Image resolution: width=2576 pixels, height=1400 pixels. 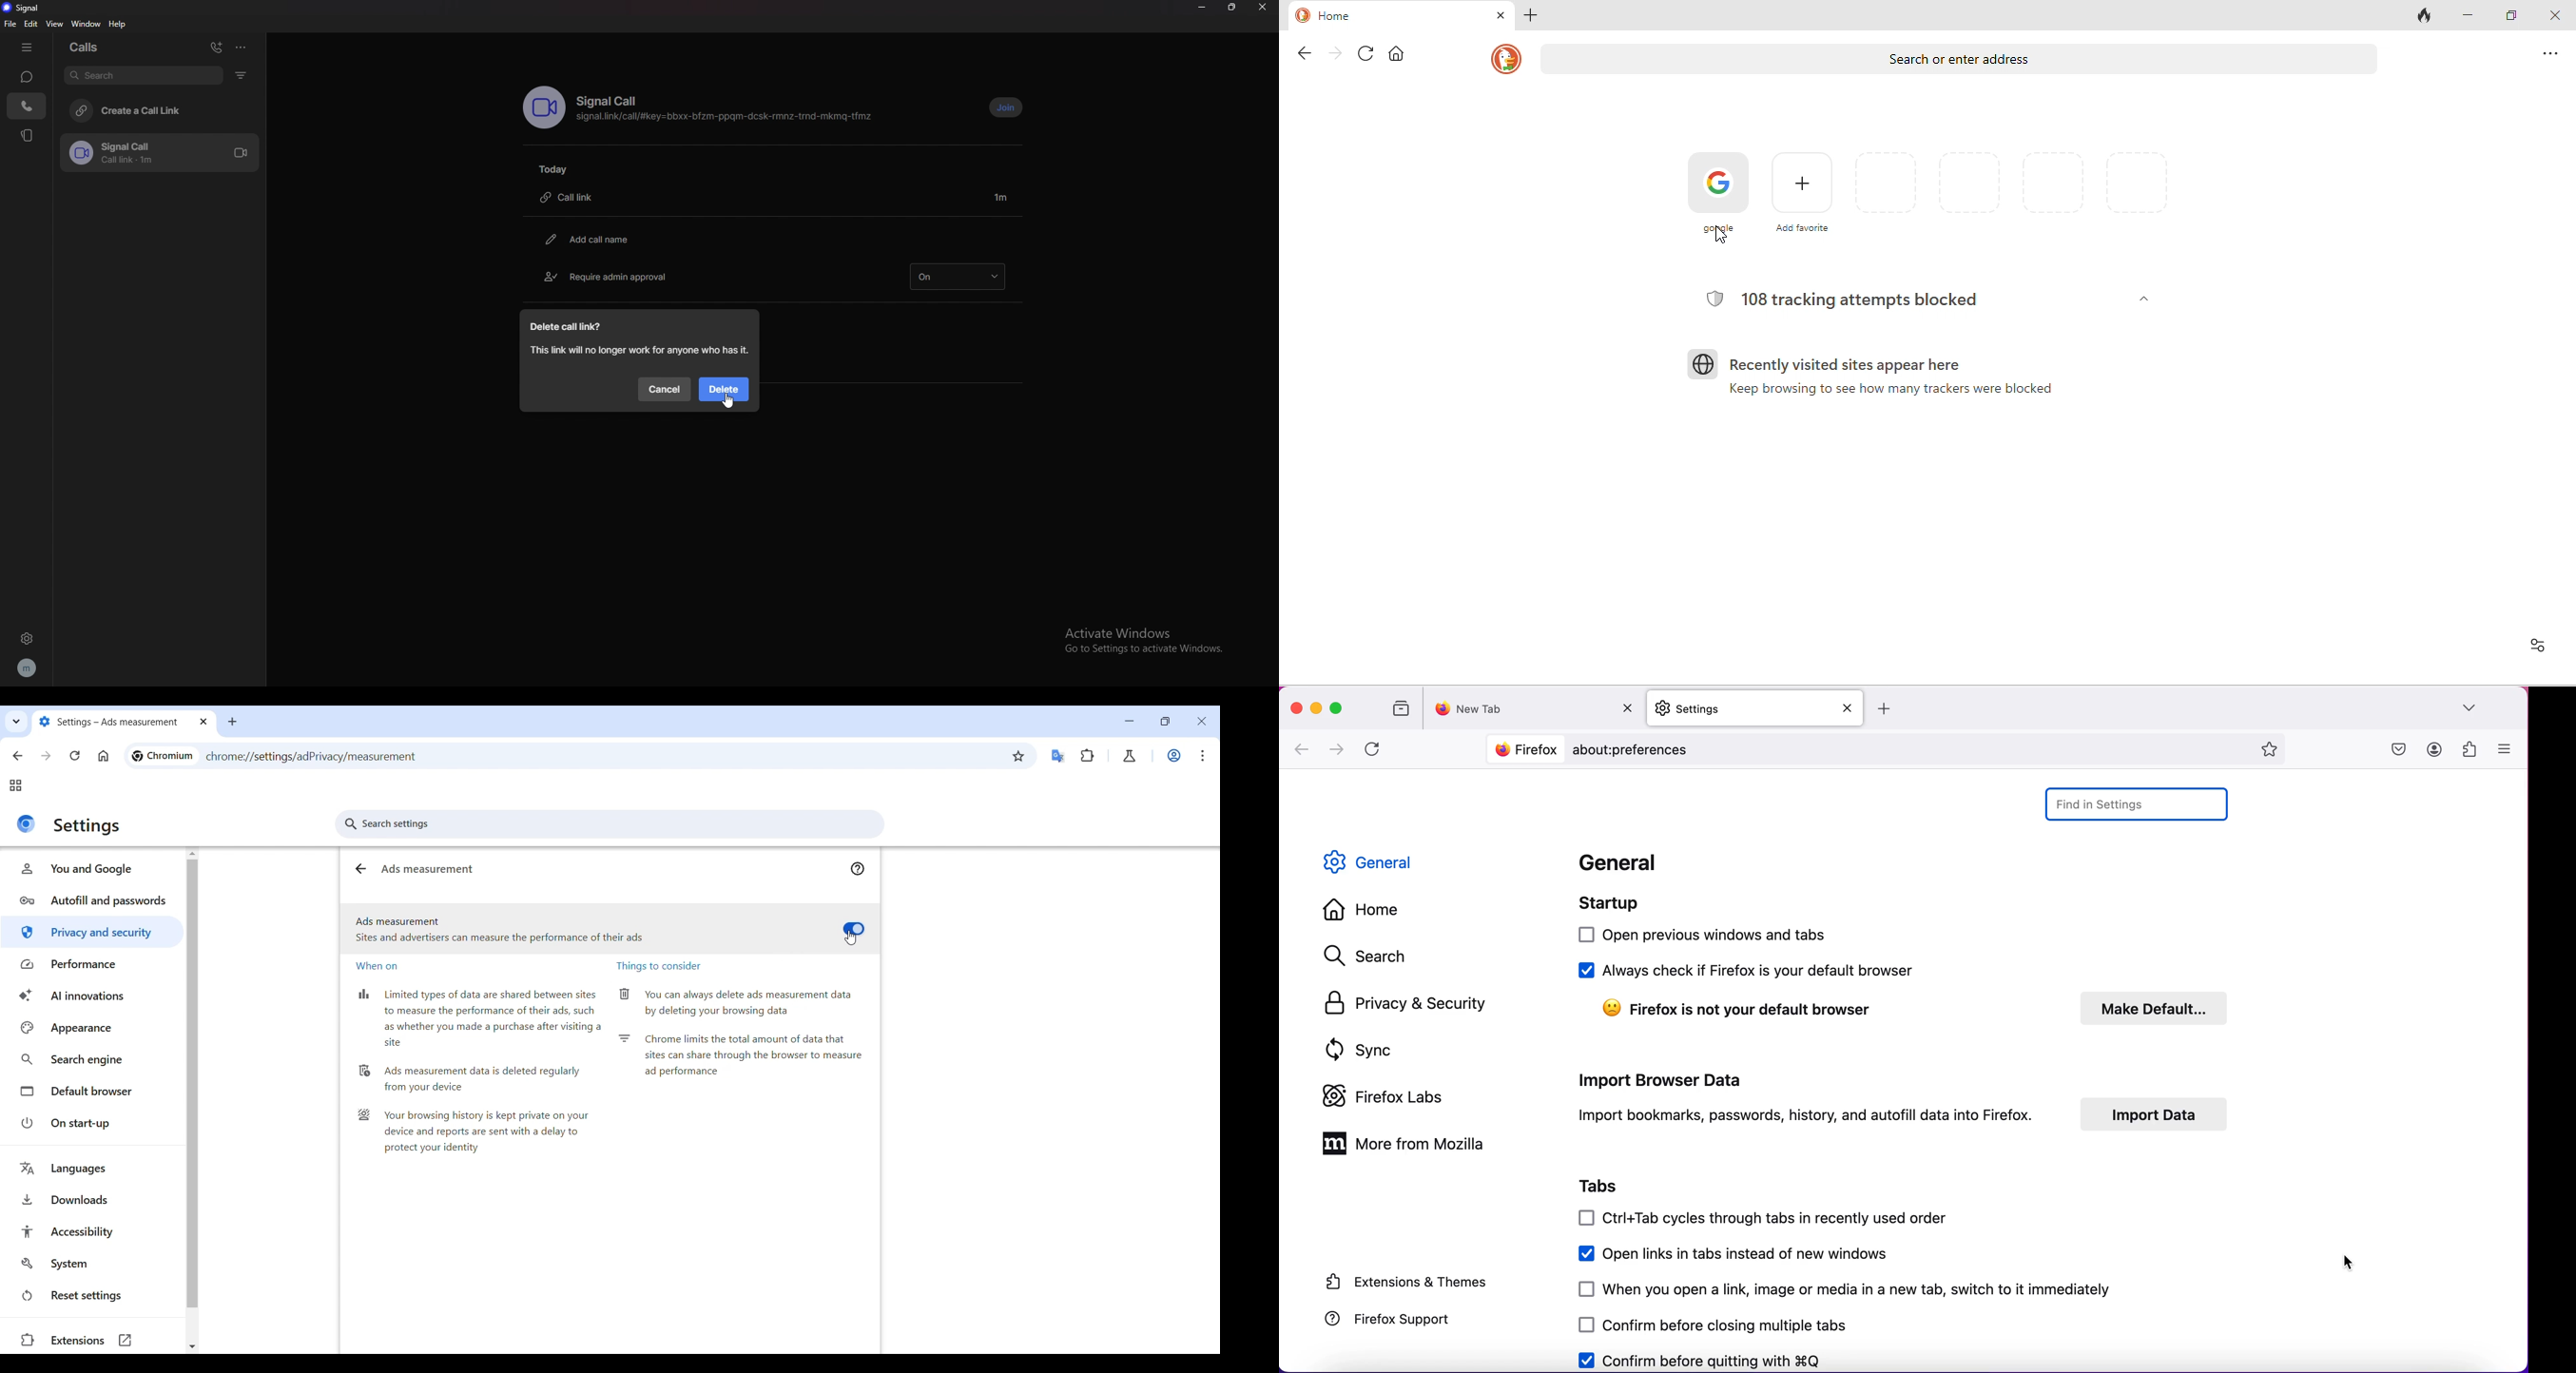 I want to click on Search tabs, so click(x=17, y=721).